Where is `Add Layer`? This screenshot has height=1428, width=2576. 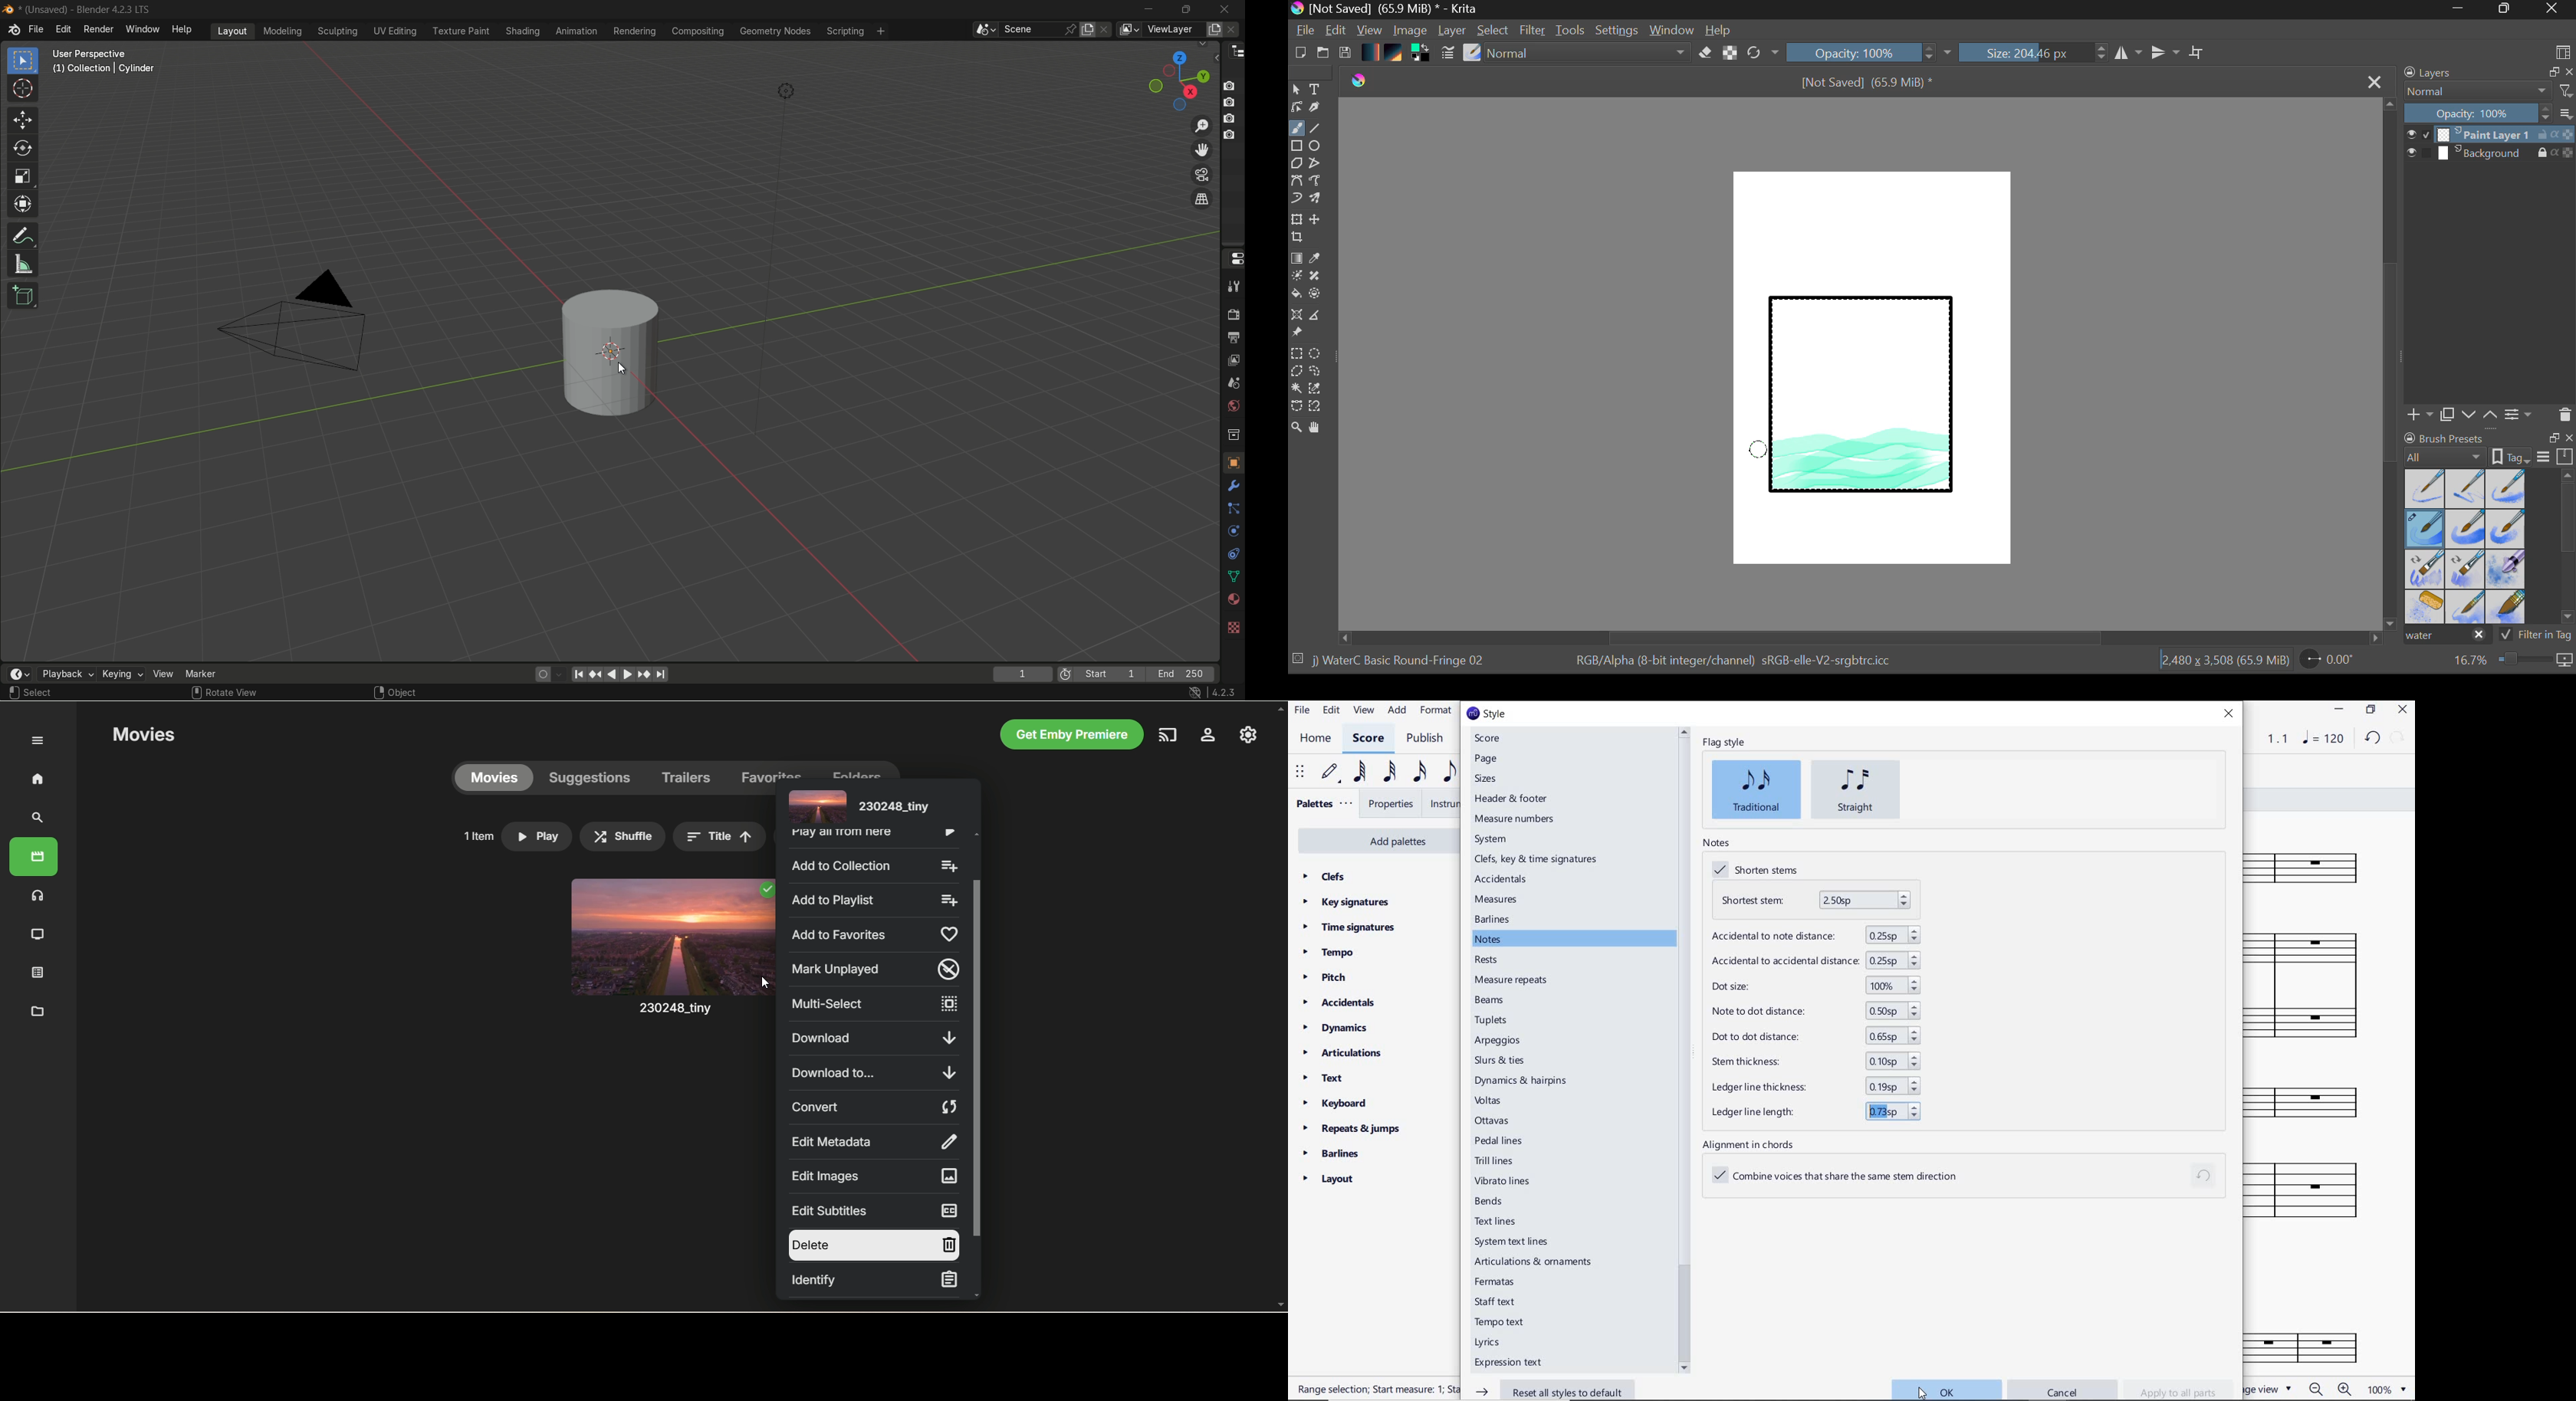
Add Layer is located at coordinates (2420, 414).